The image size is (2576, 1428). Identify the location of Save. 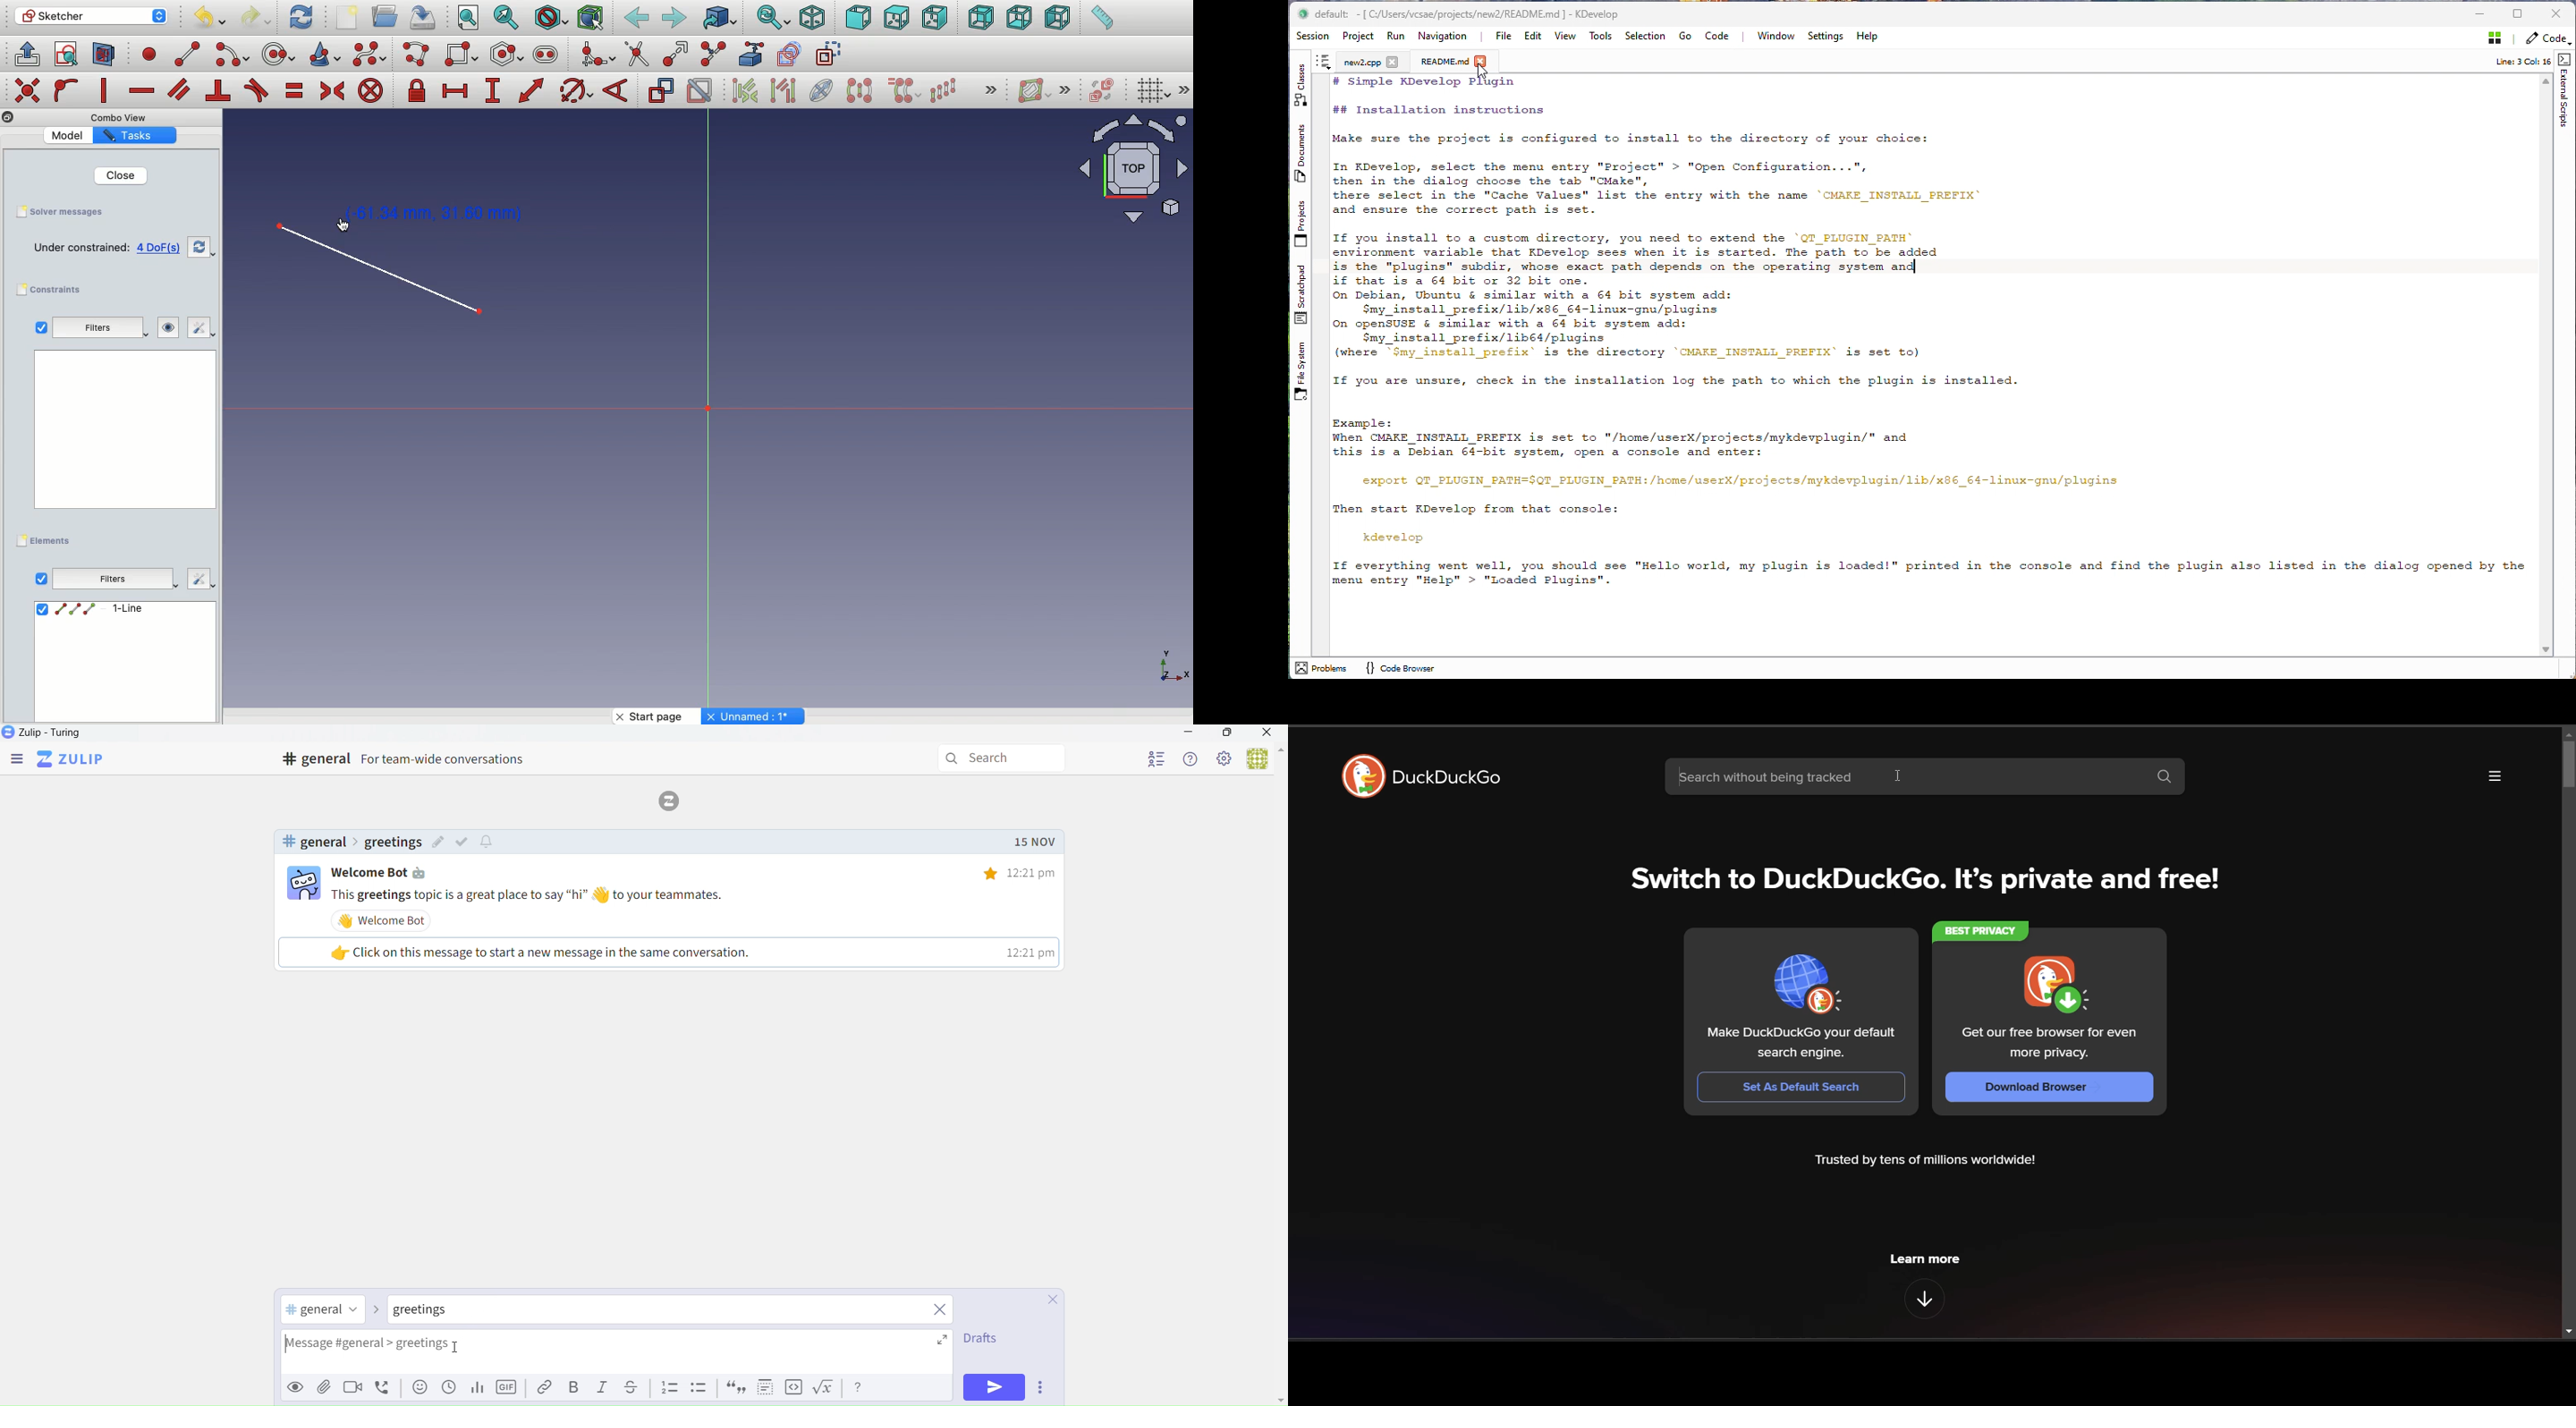
(427, 17).